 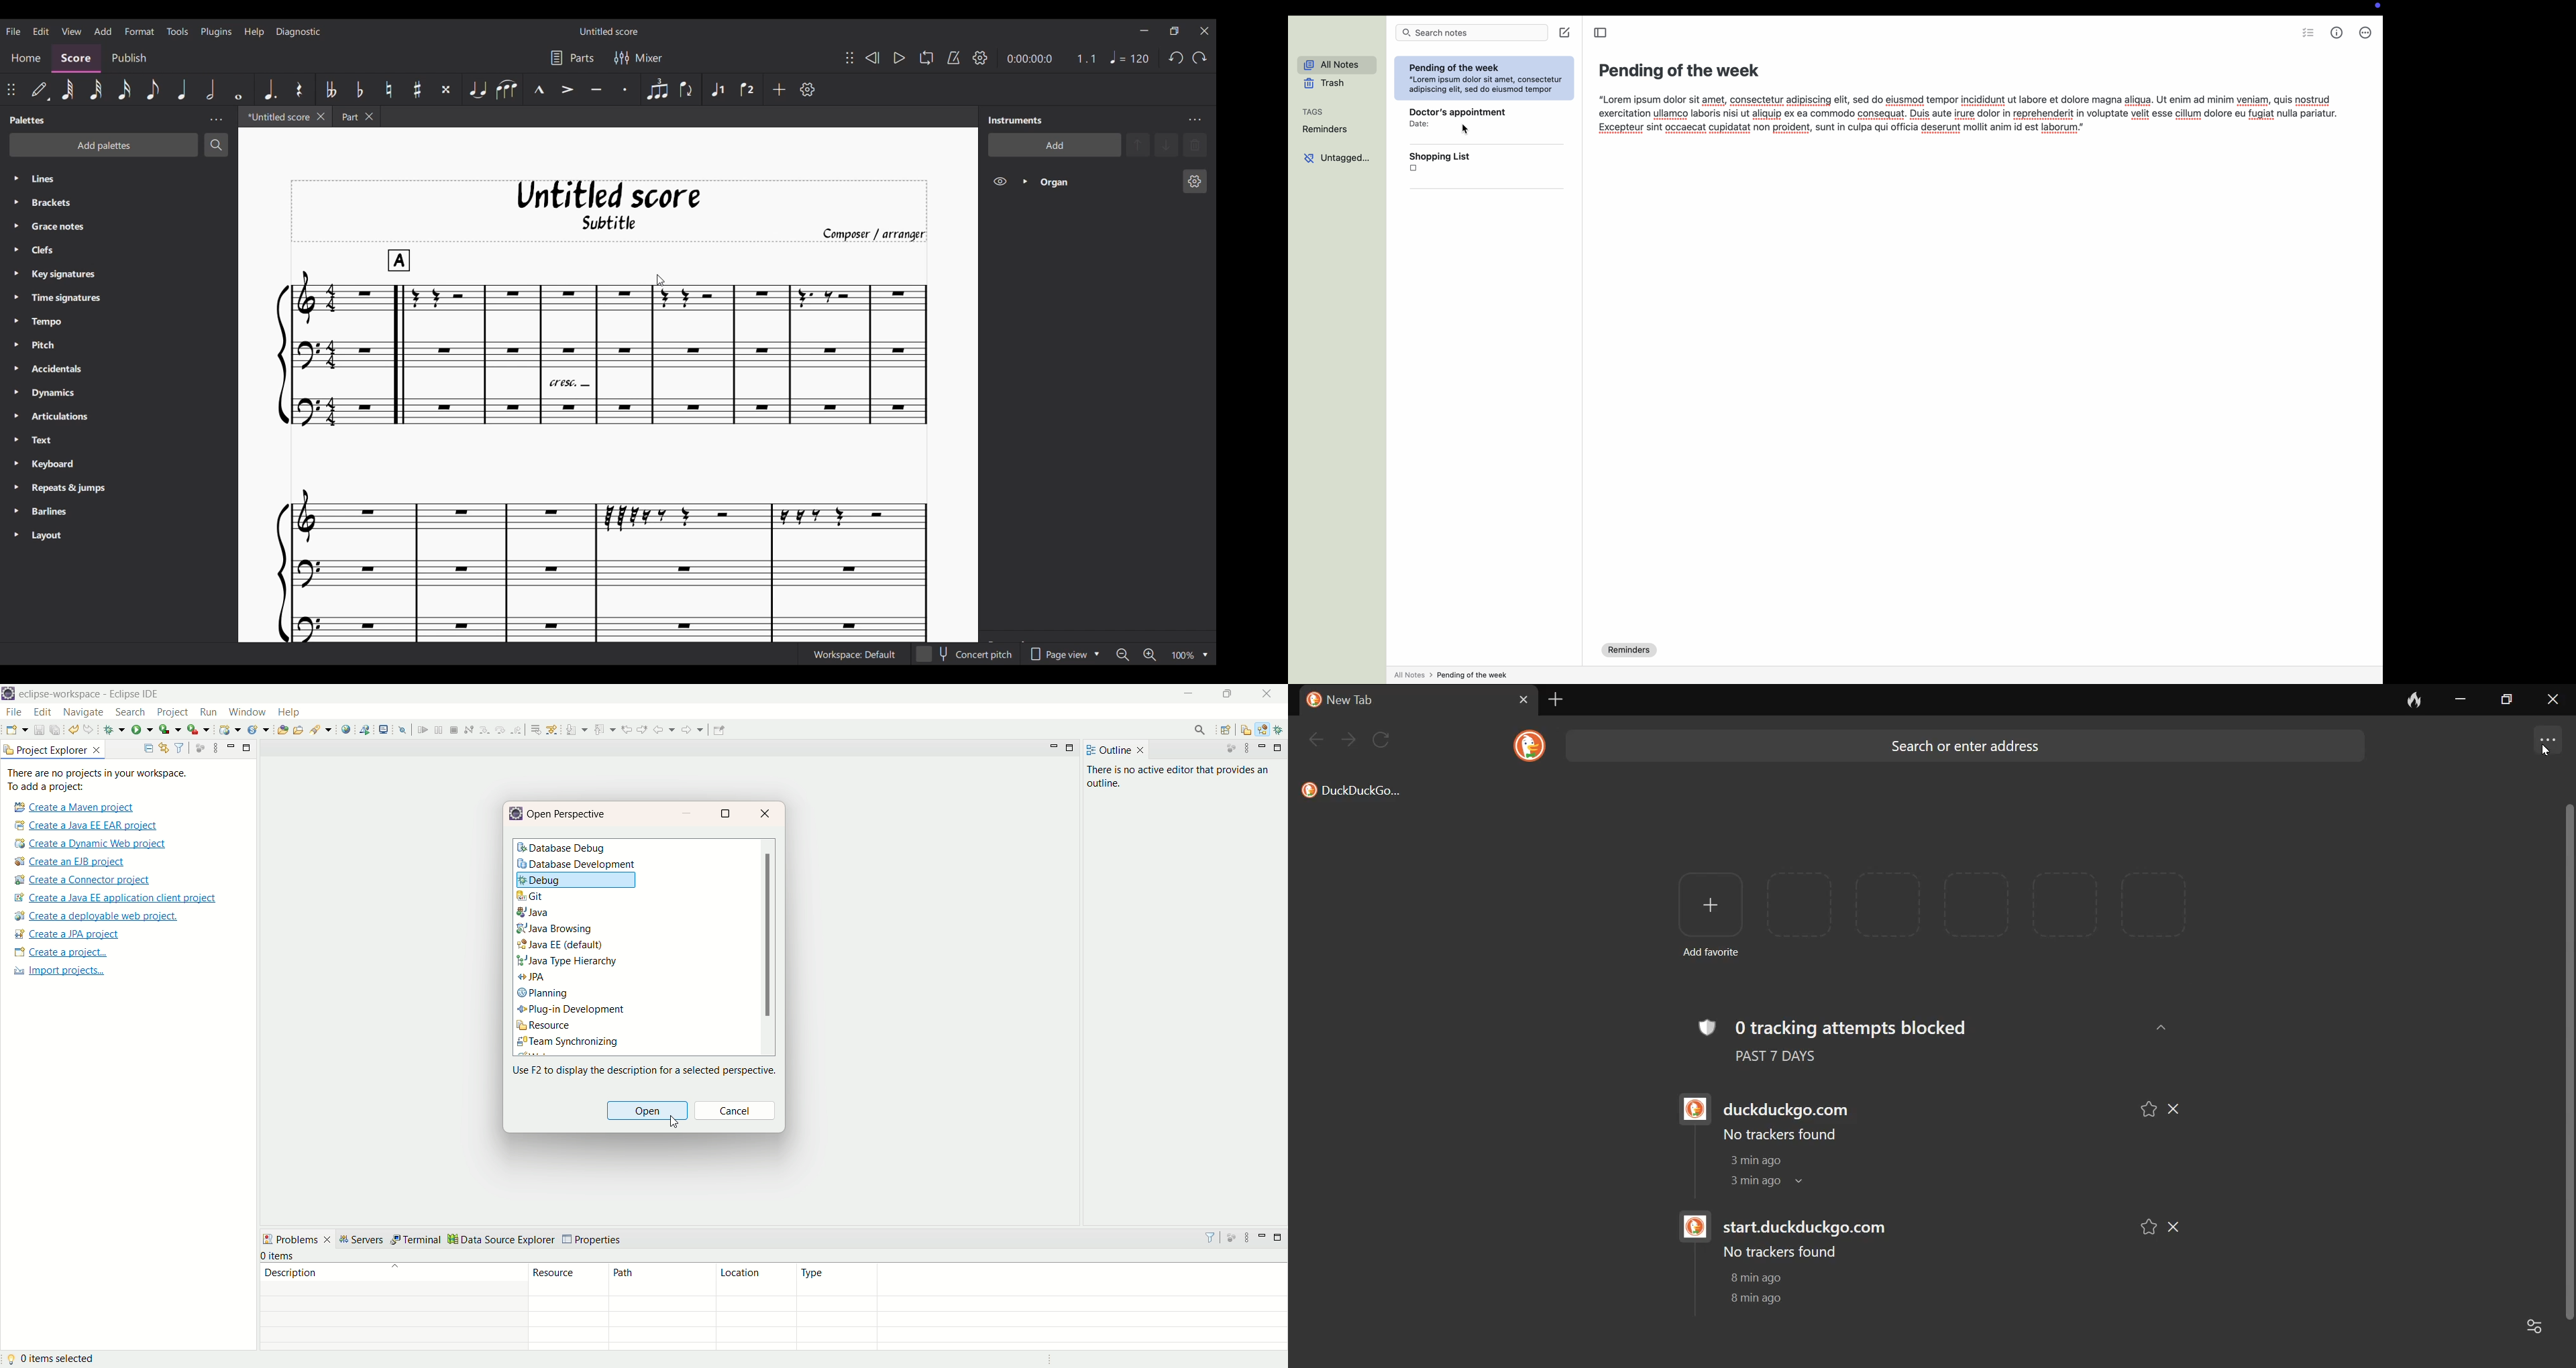 What do you see at coordinates (1000, 181) in the screenshot?
I see `Hide Organ on score` at bounding box center [1000, 181].